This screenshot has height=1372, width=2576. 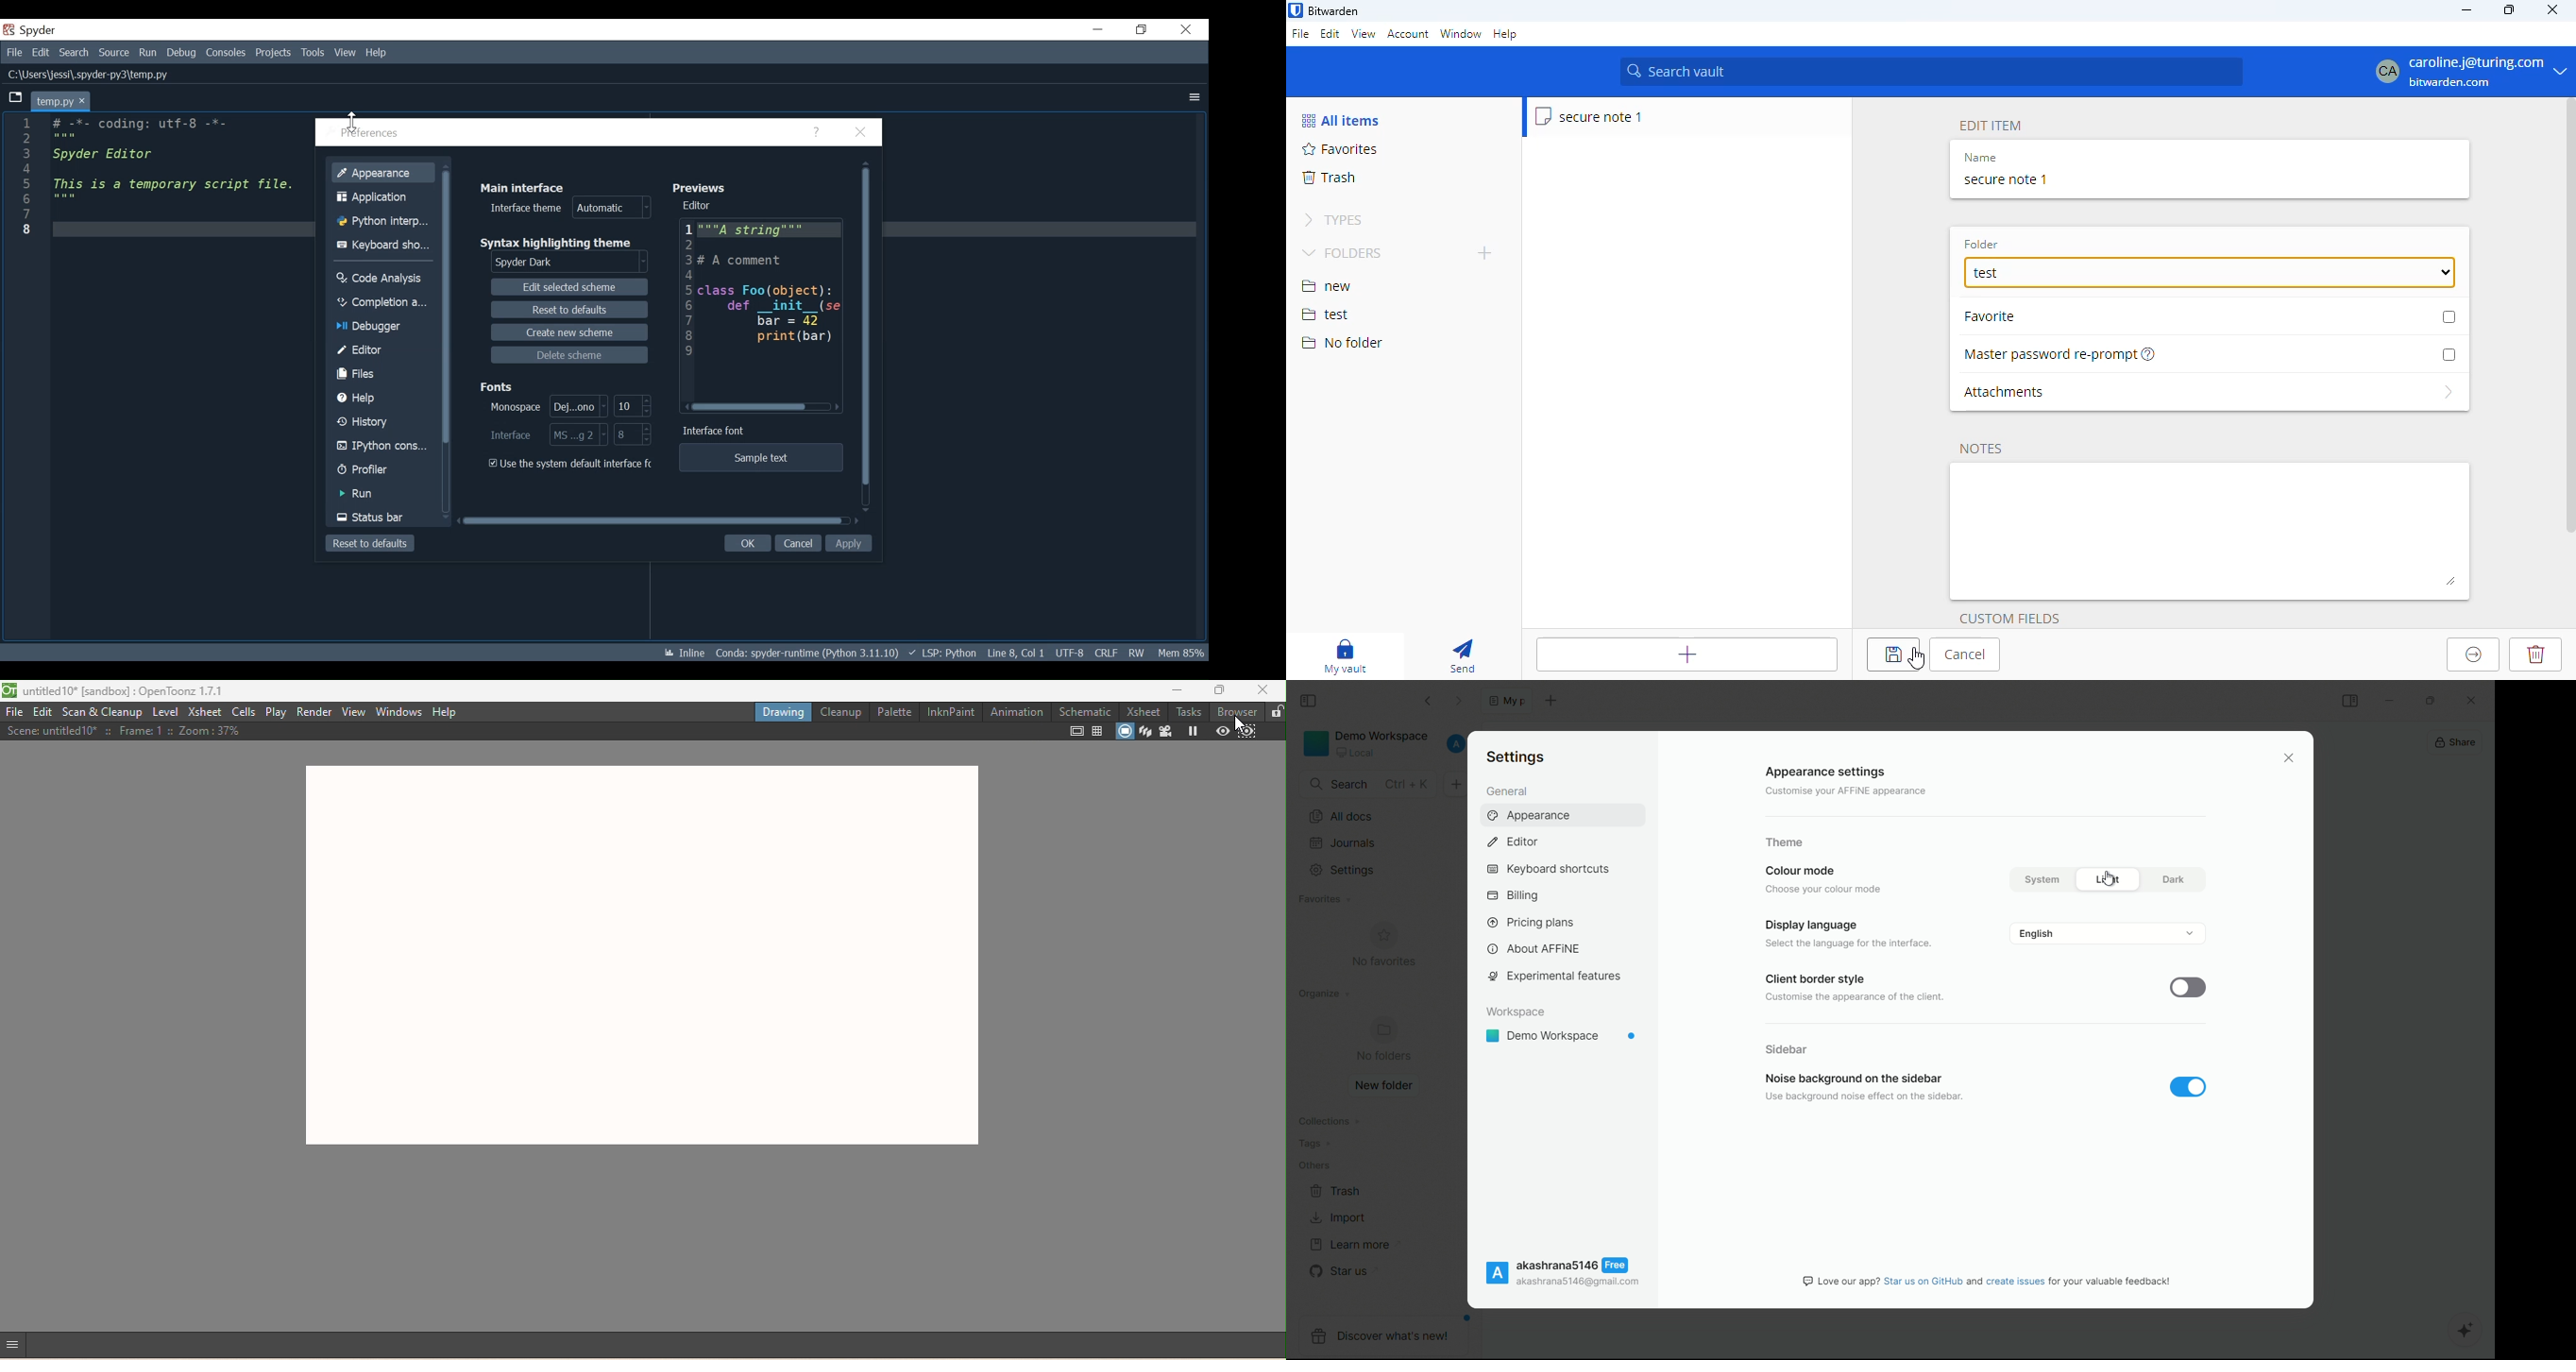 I want to click on Horizontal Scroll bar, so click(x=653, y=521).